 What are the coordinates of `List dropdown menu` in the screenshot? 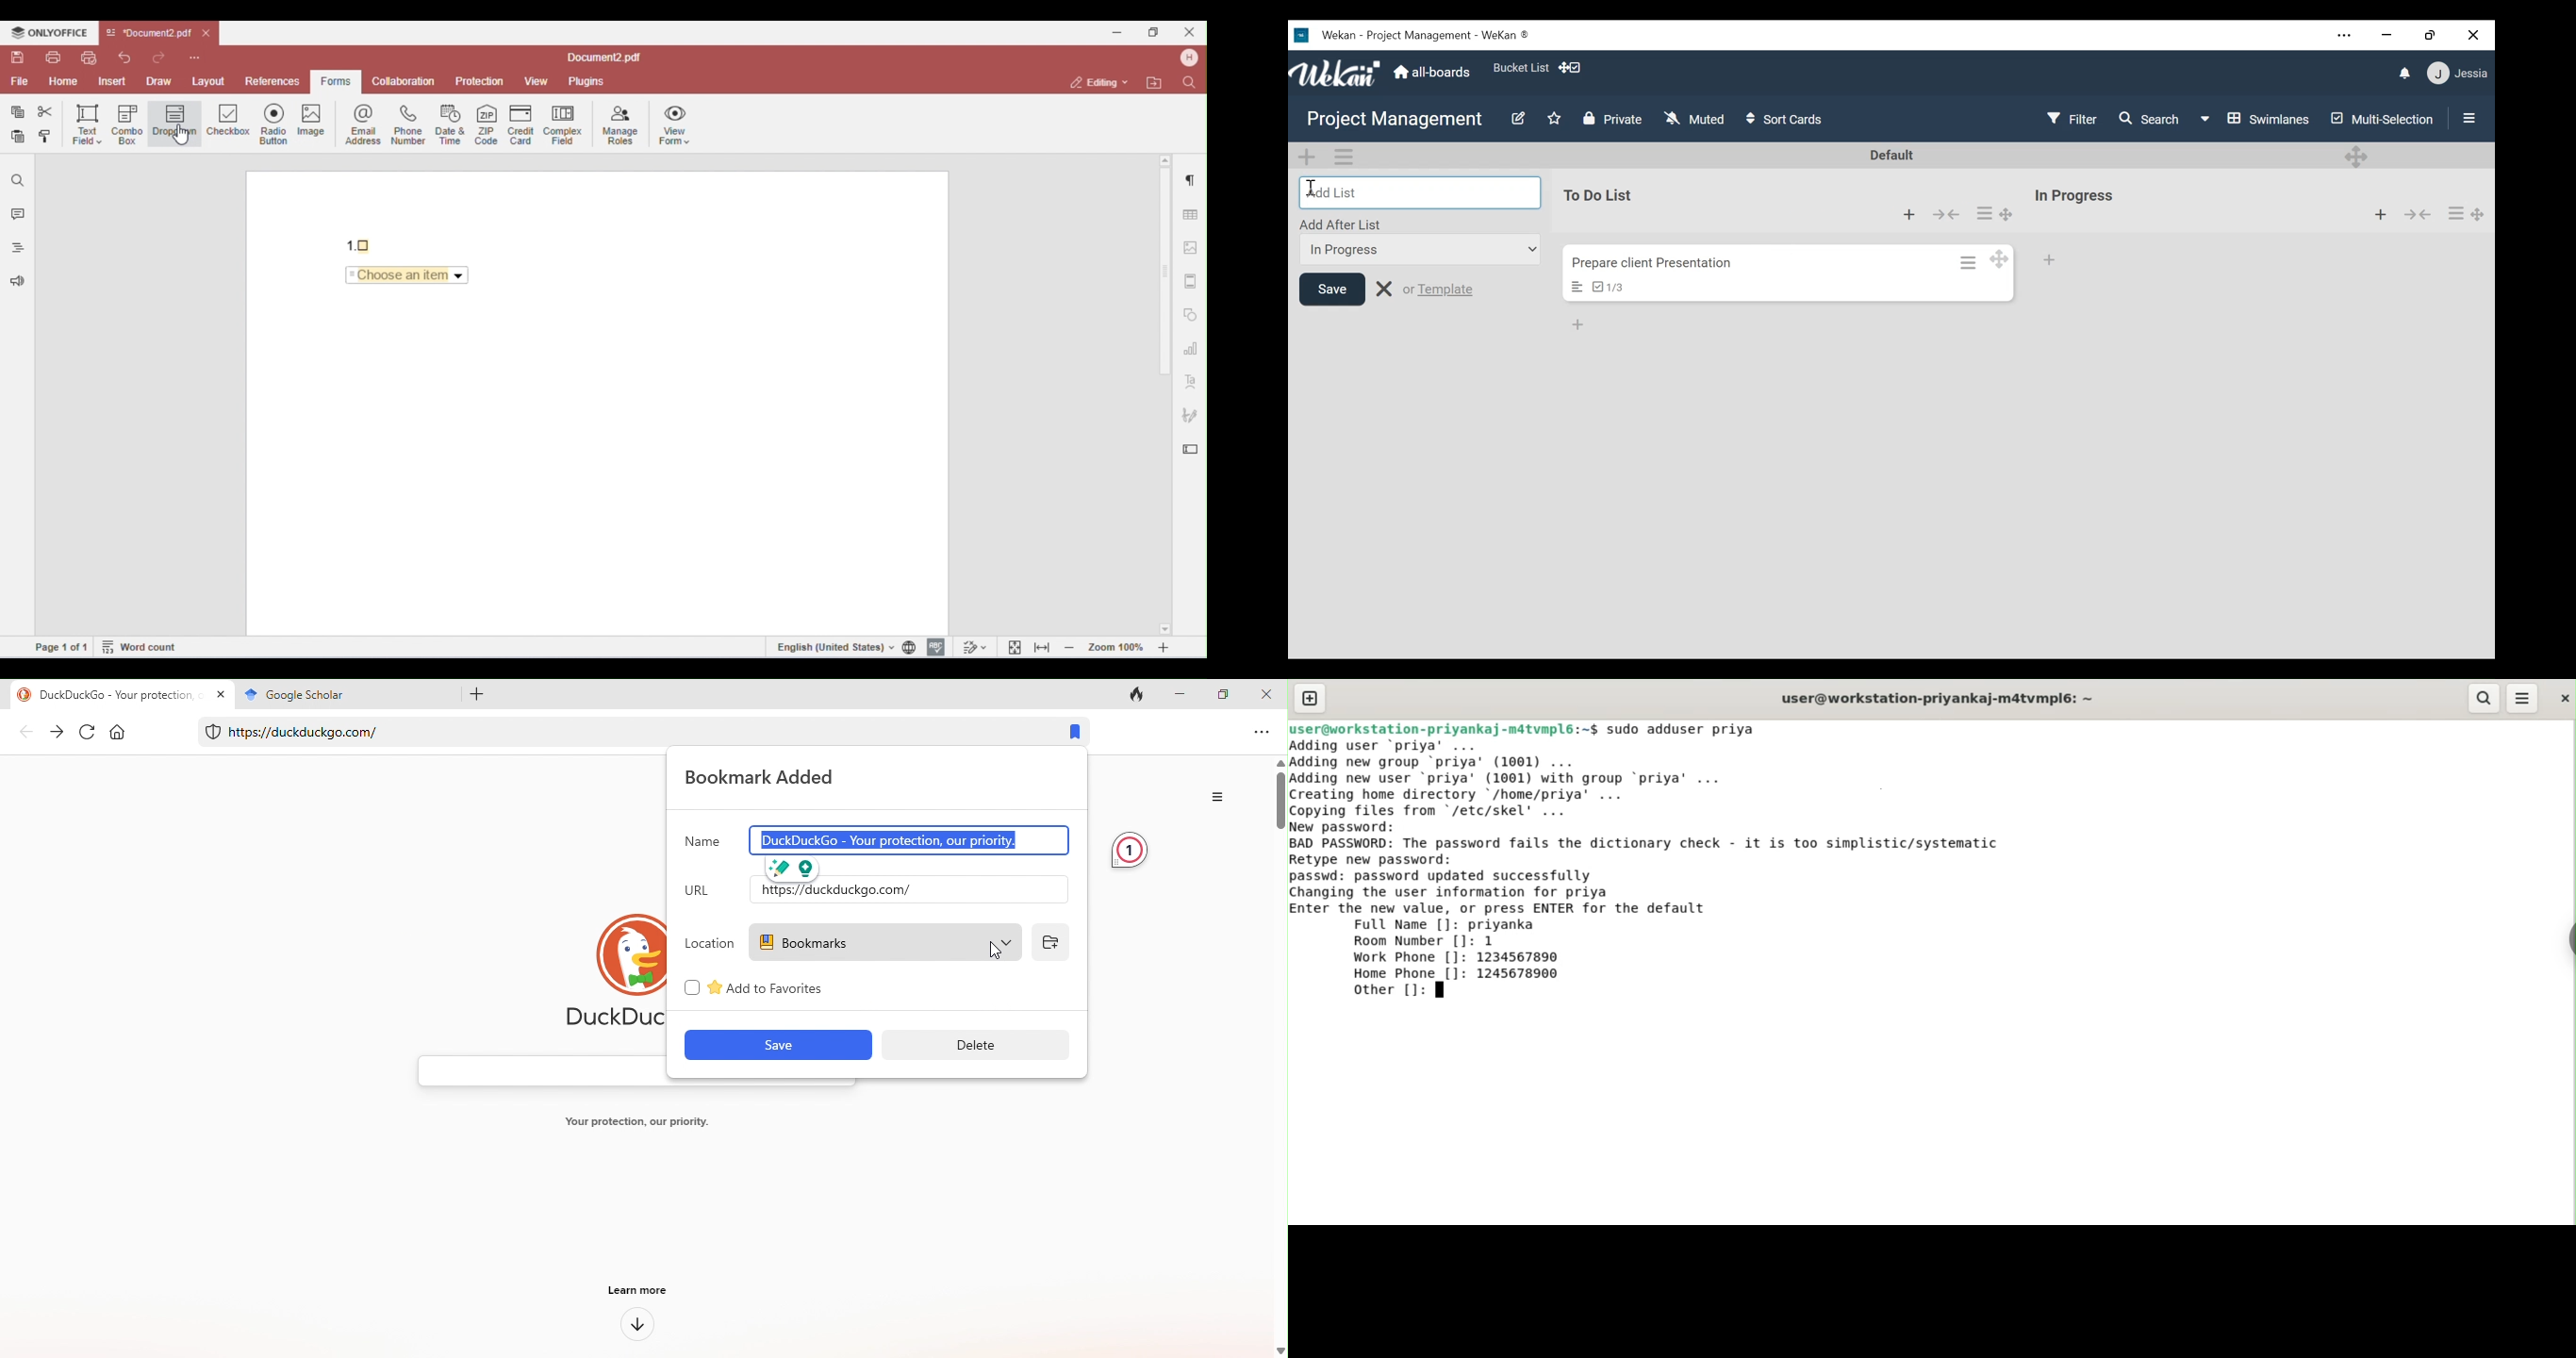 It's located at (1419, 250).